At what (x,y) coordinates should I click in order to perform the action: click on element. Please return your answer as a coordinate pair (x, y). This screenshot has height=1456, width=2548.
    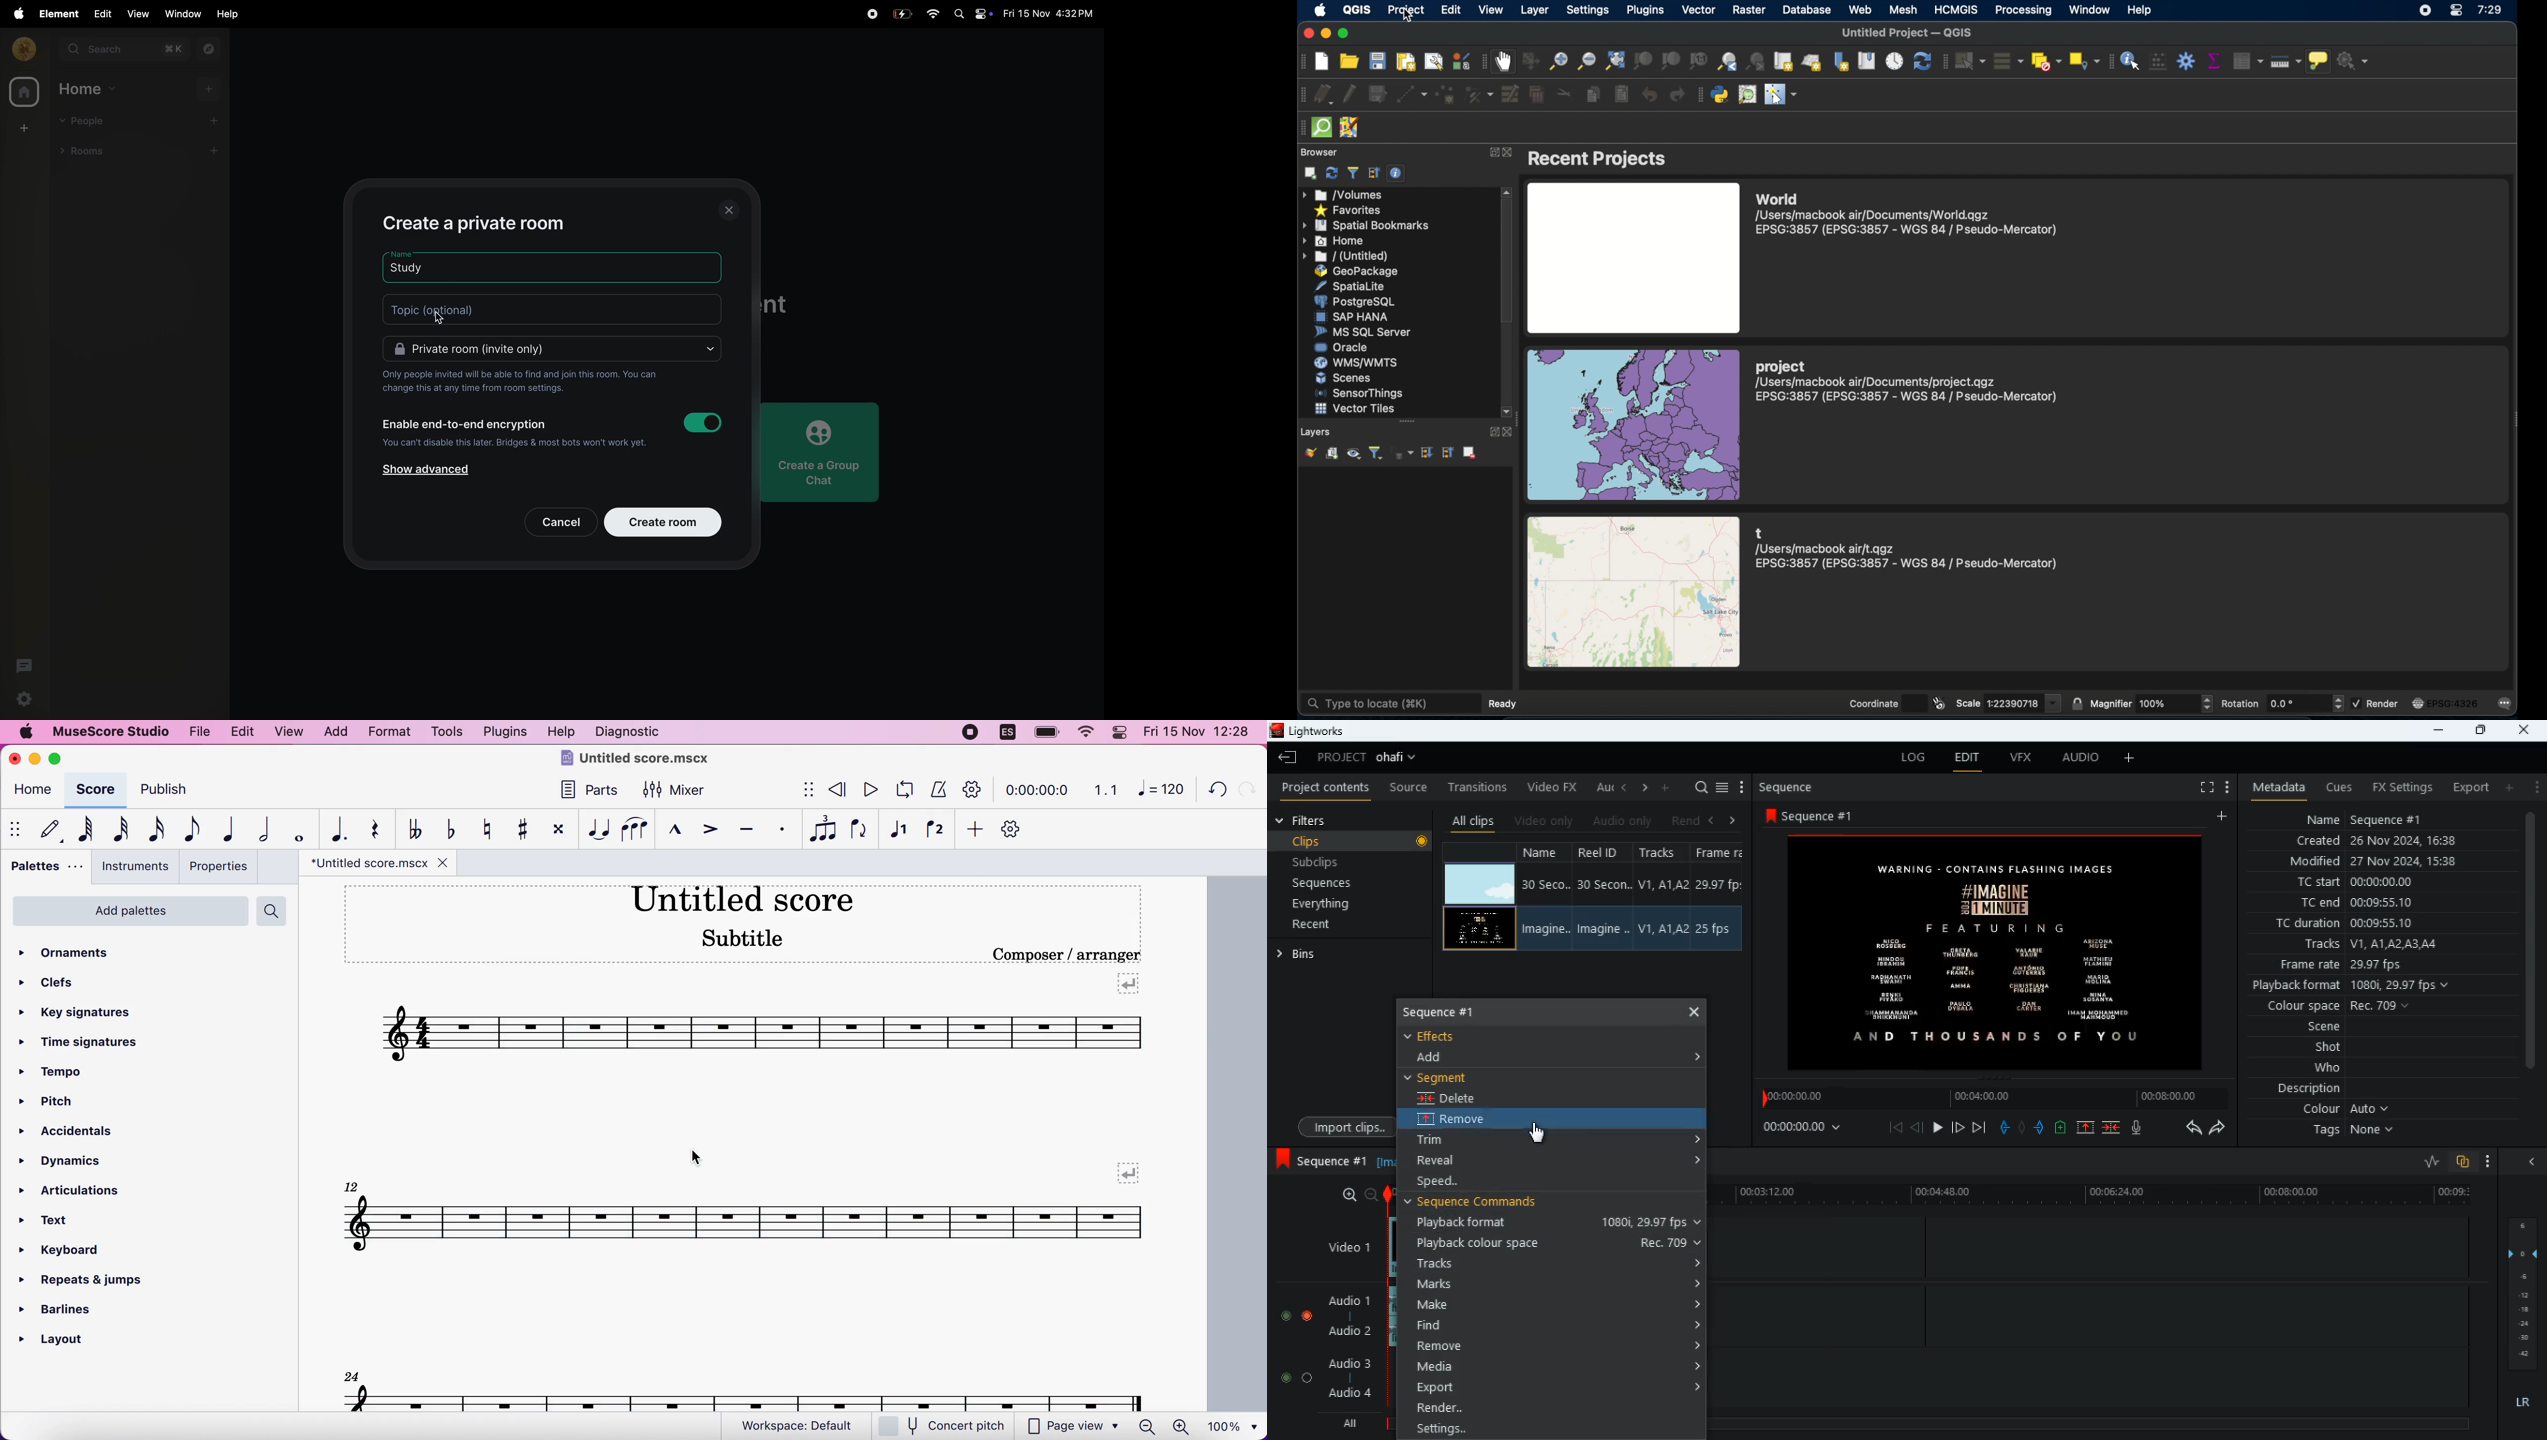
    Looking at the image, I should click on (55, 14).